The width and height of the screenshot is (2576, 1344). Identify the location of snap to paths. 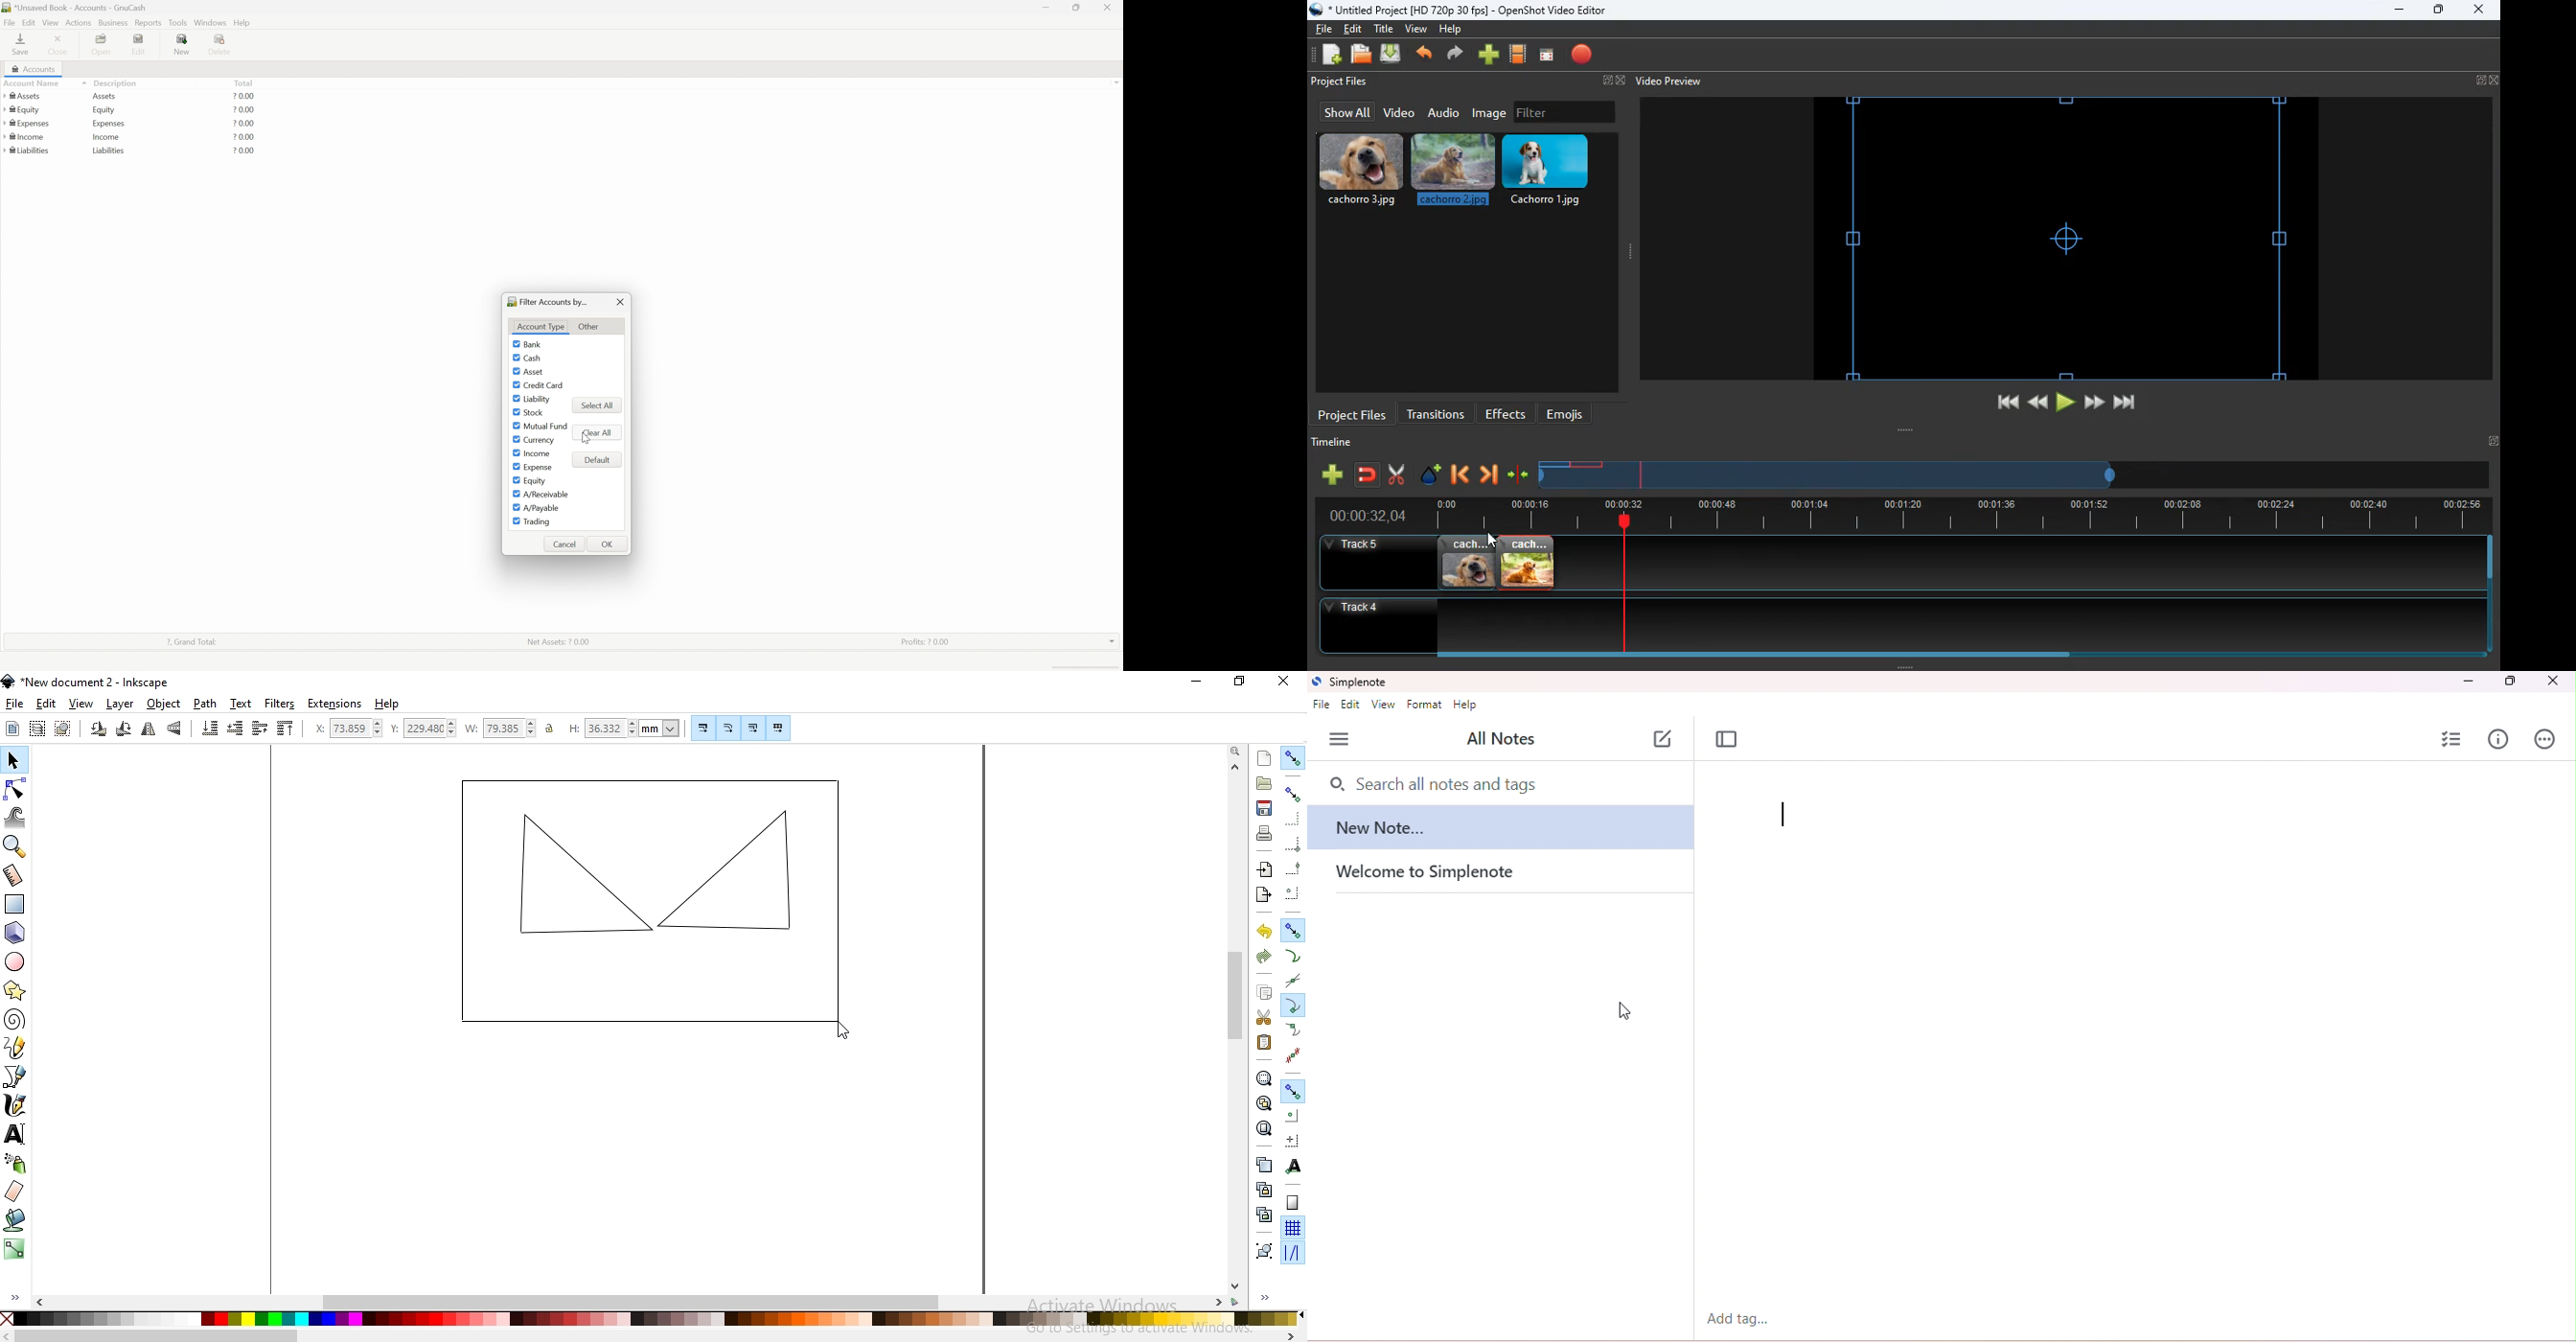
(1292, 956).